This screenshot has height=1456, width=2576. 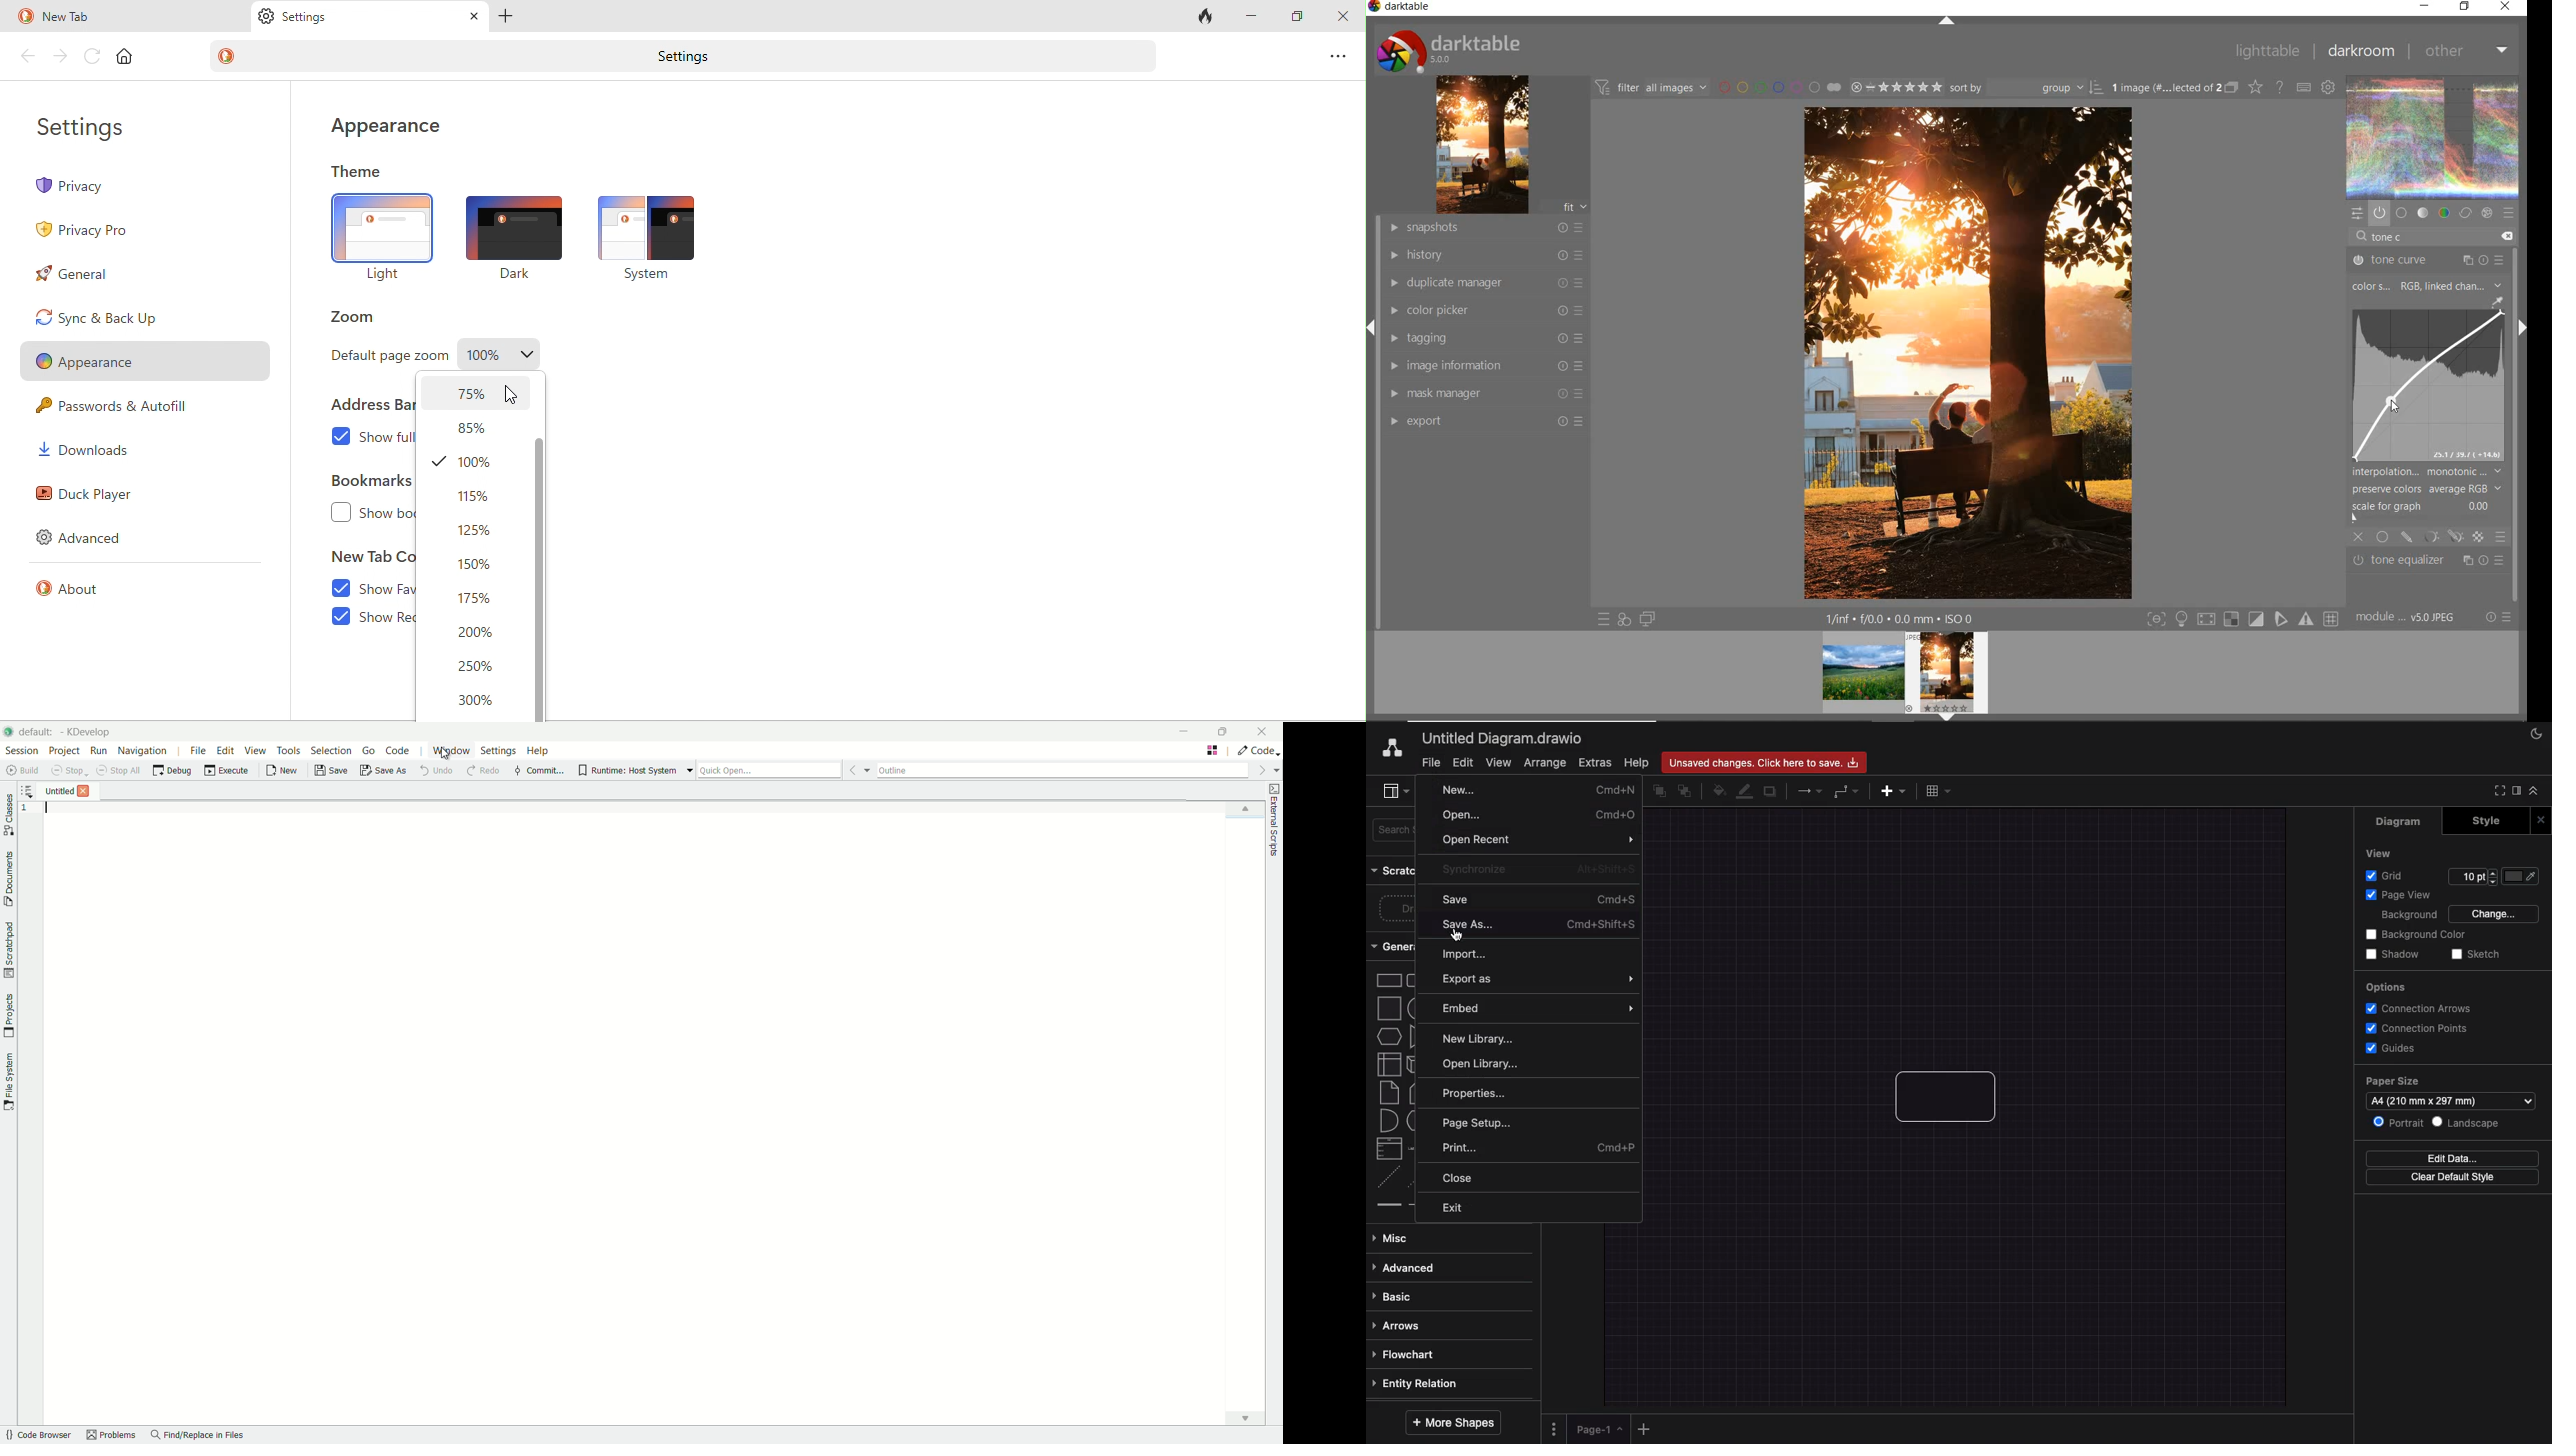 I want to click on add, so click(x=507, y=17).